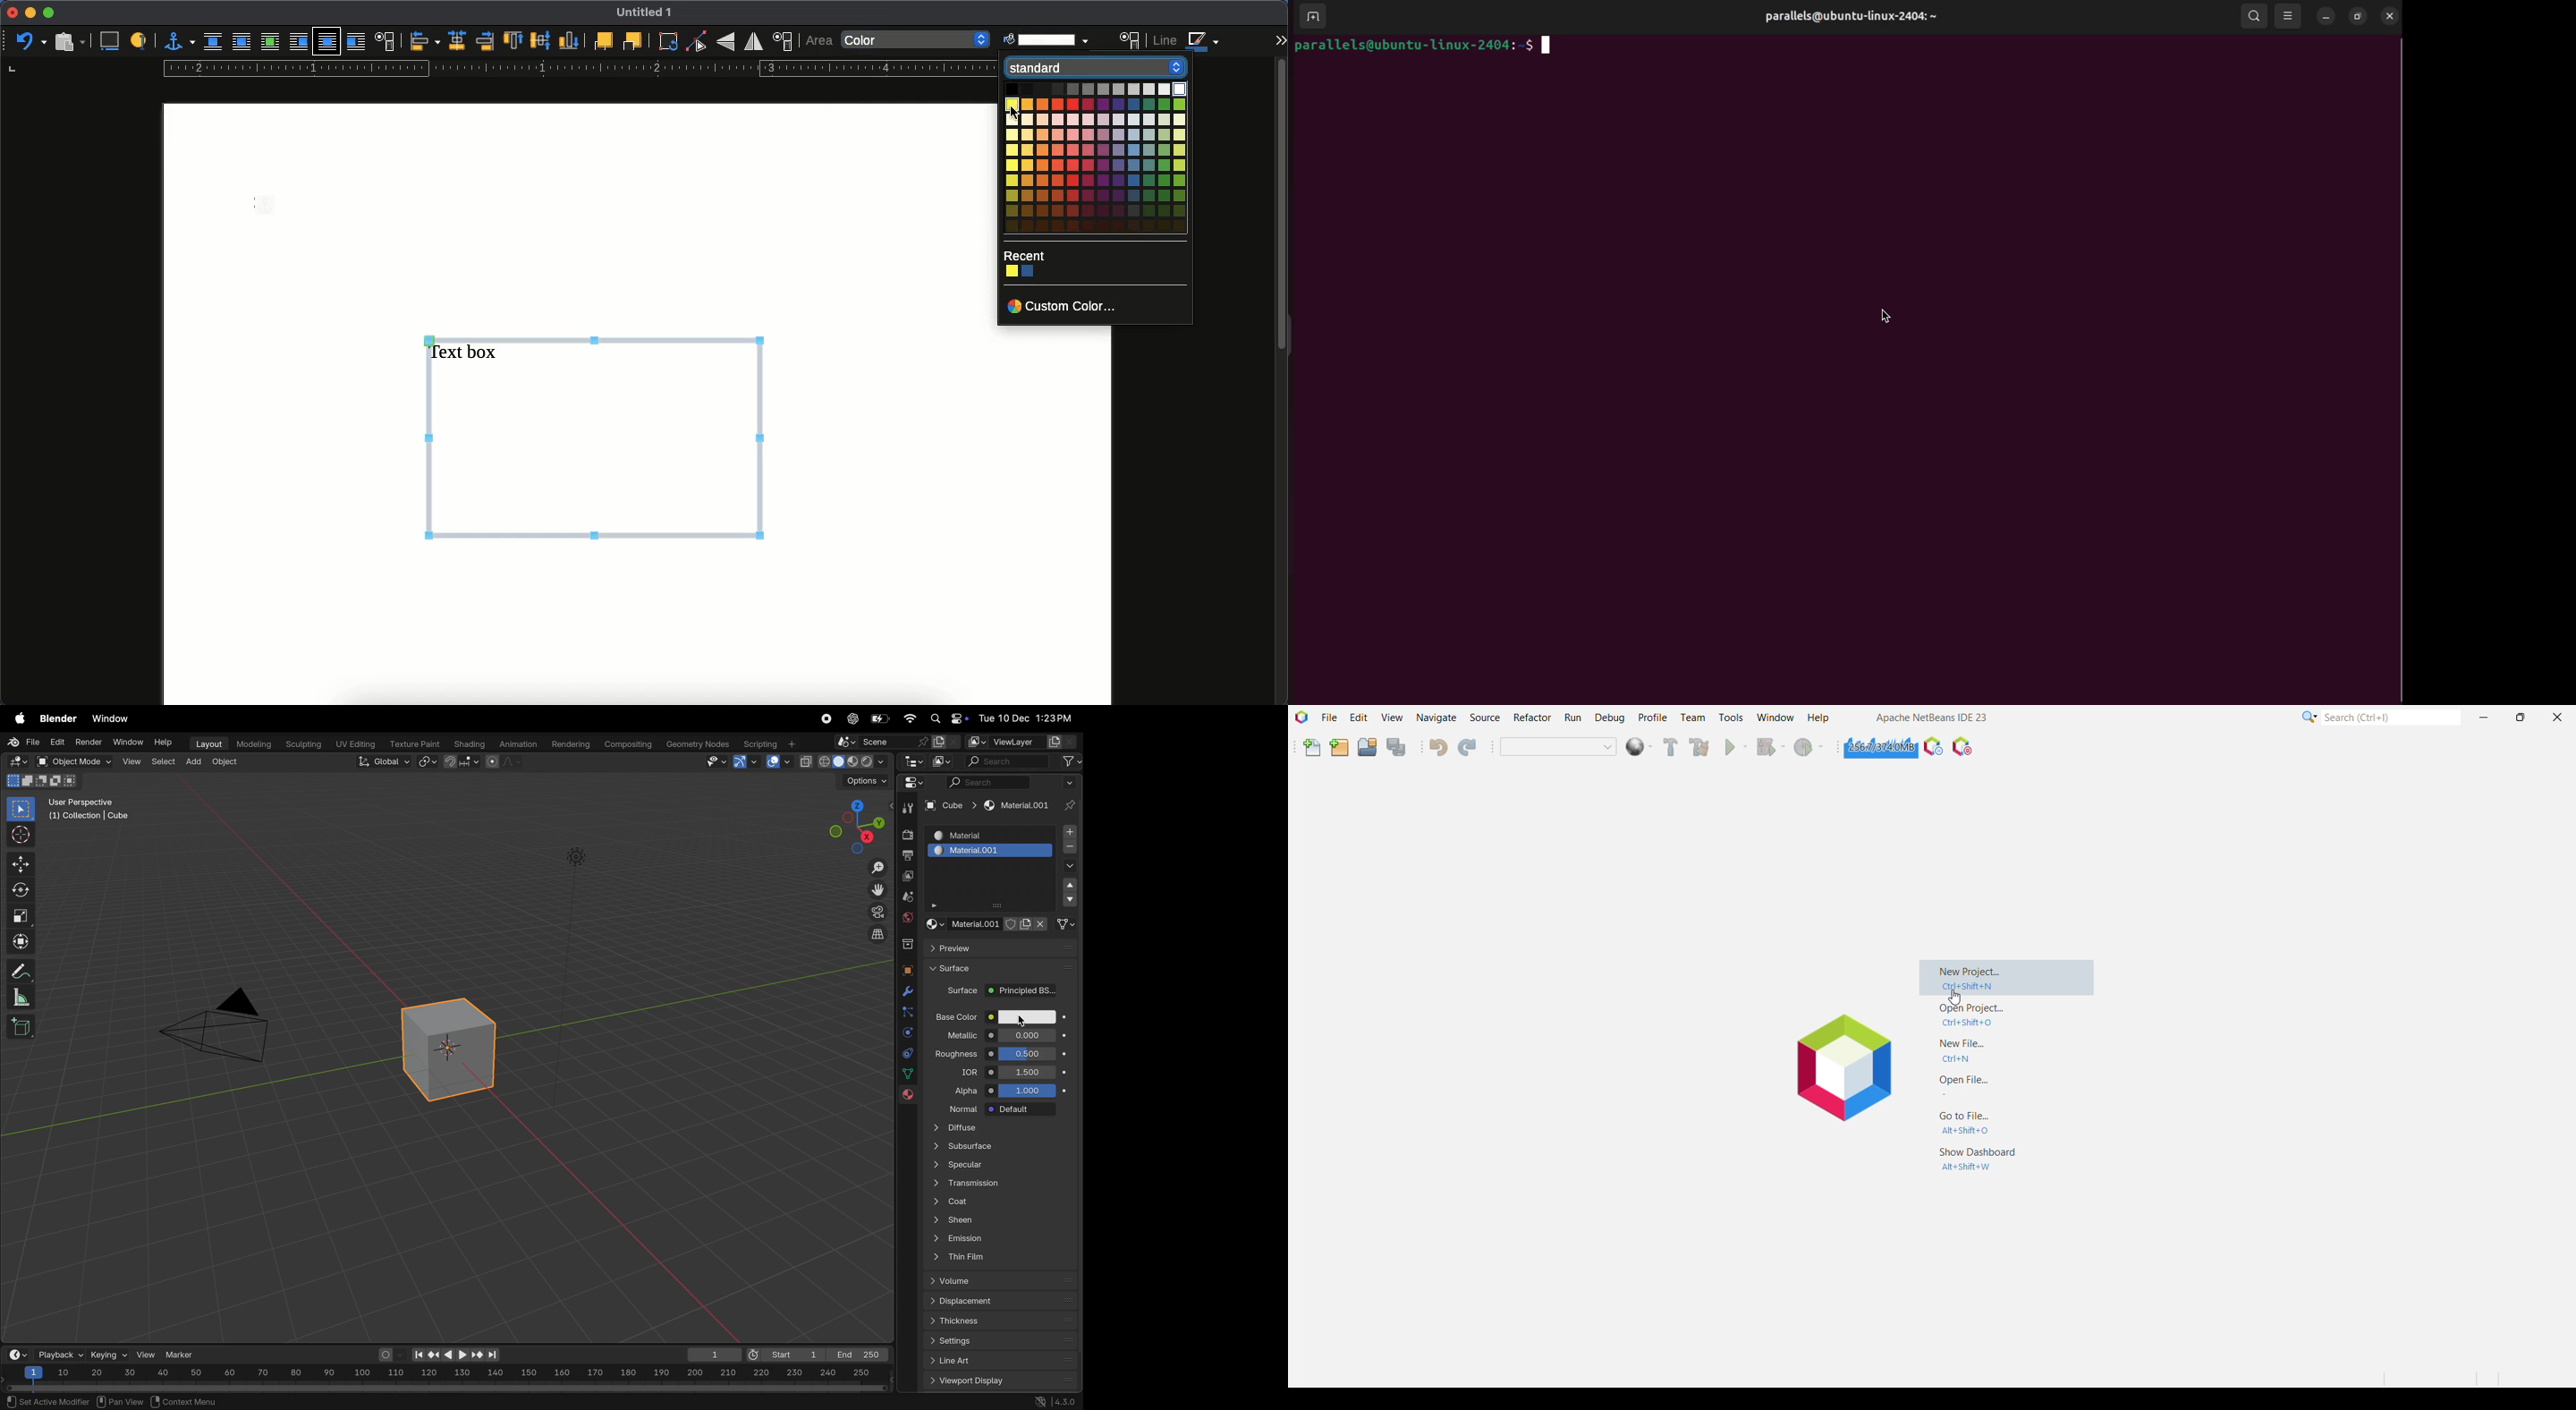 The image size is (2576, 1428). I want to click on fill color, so click(1046, 38).